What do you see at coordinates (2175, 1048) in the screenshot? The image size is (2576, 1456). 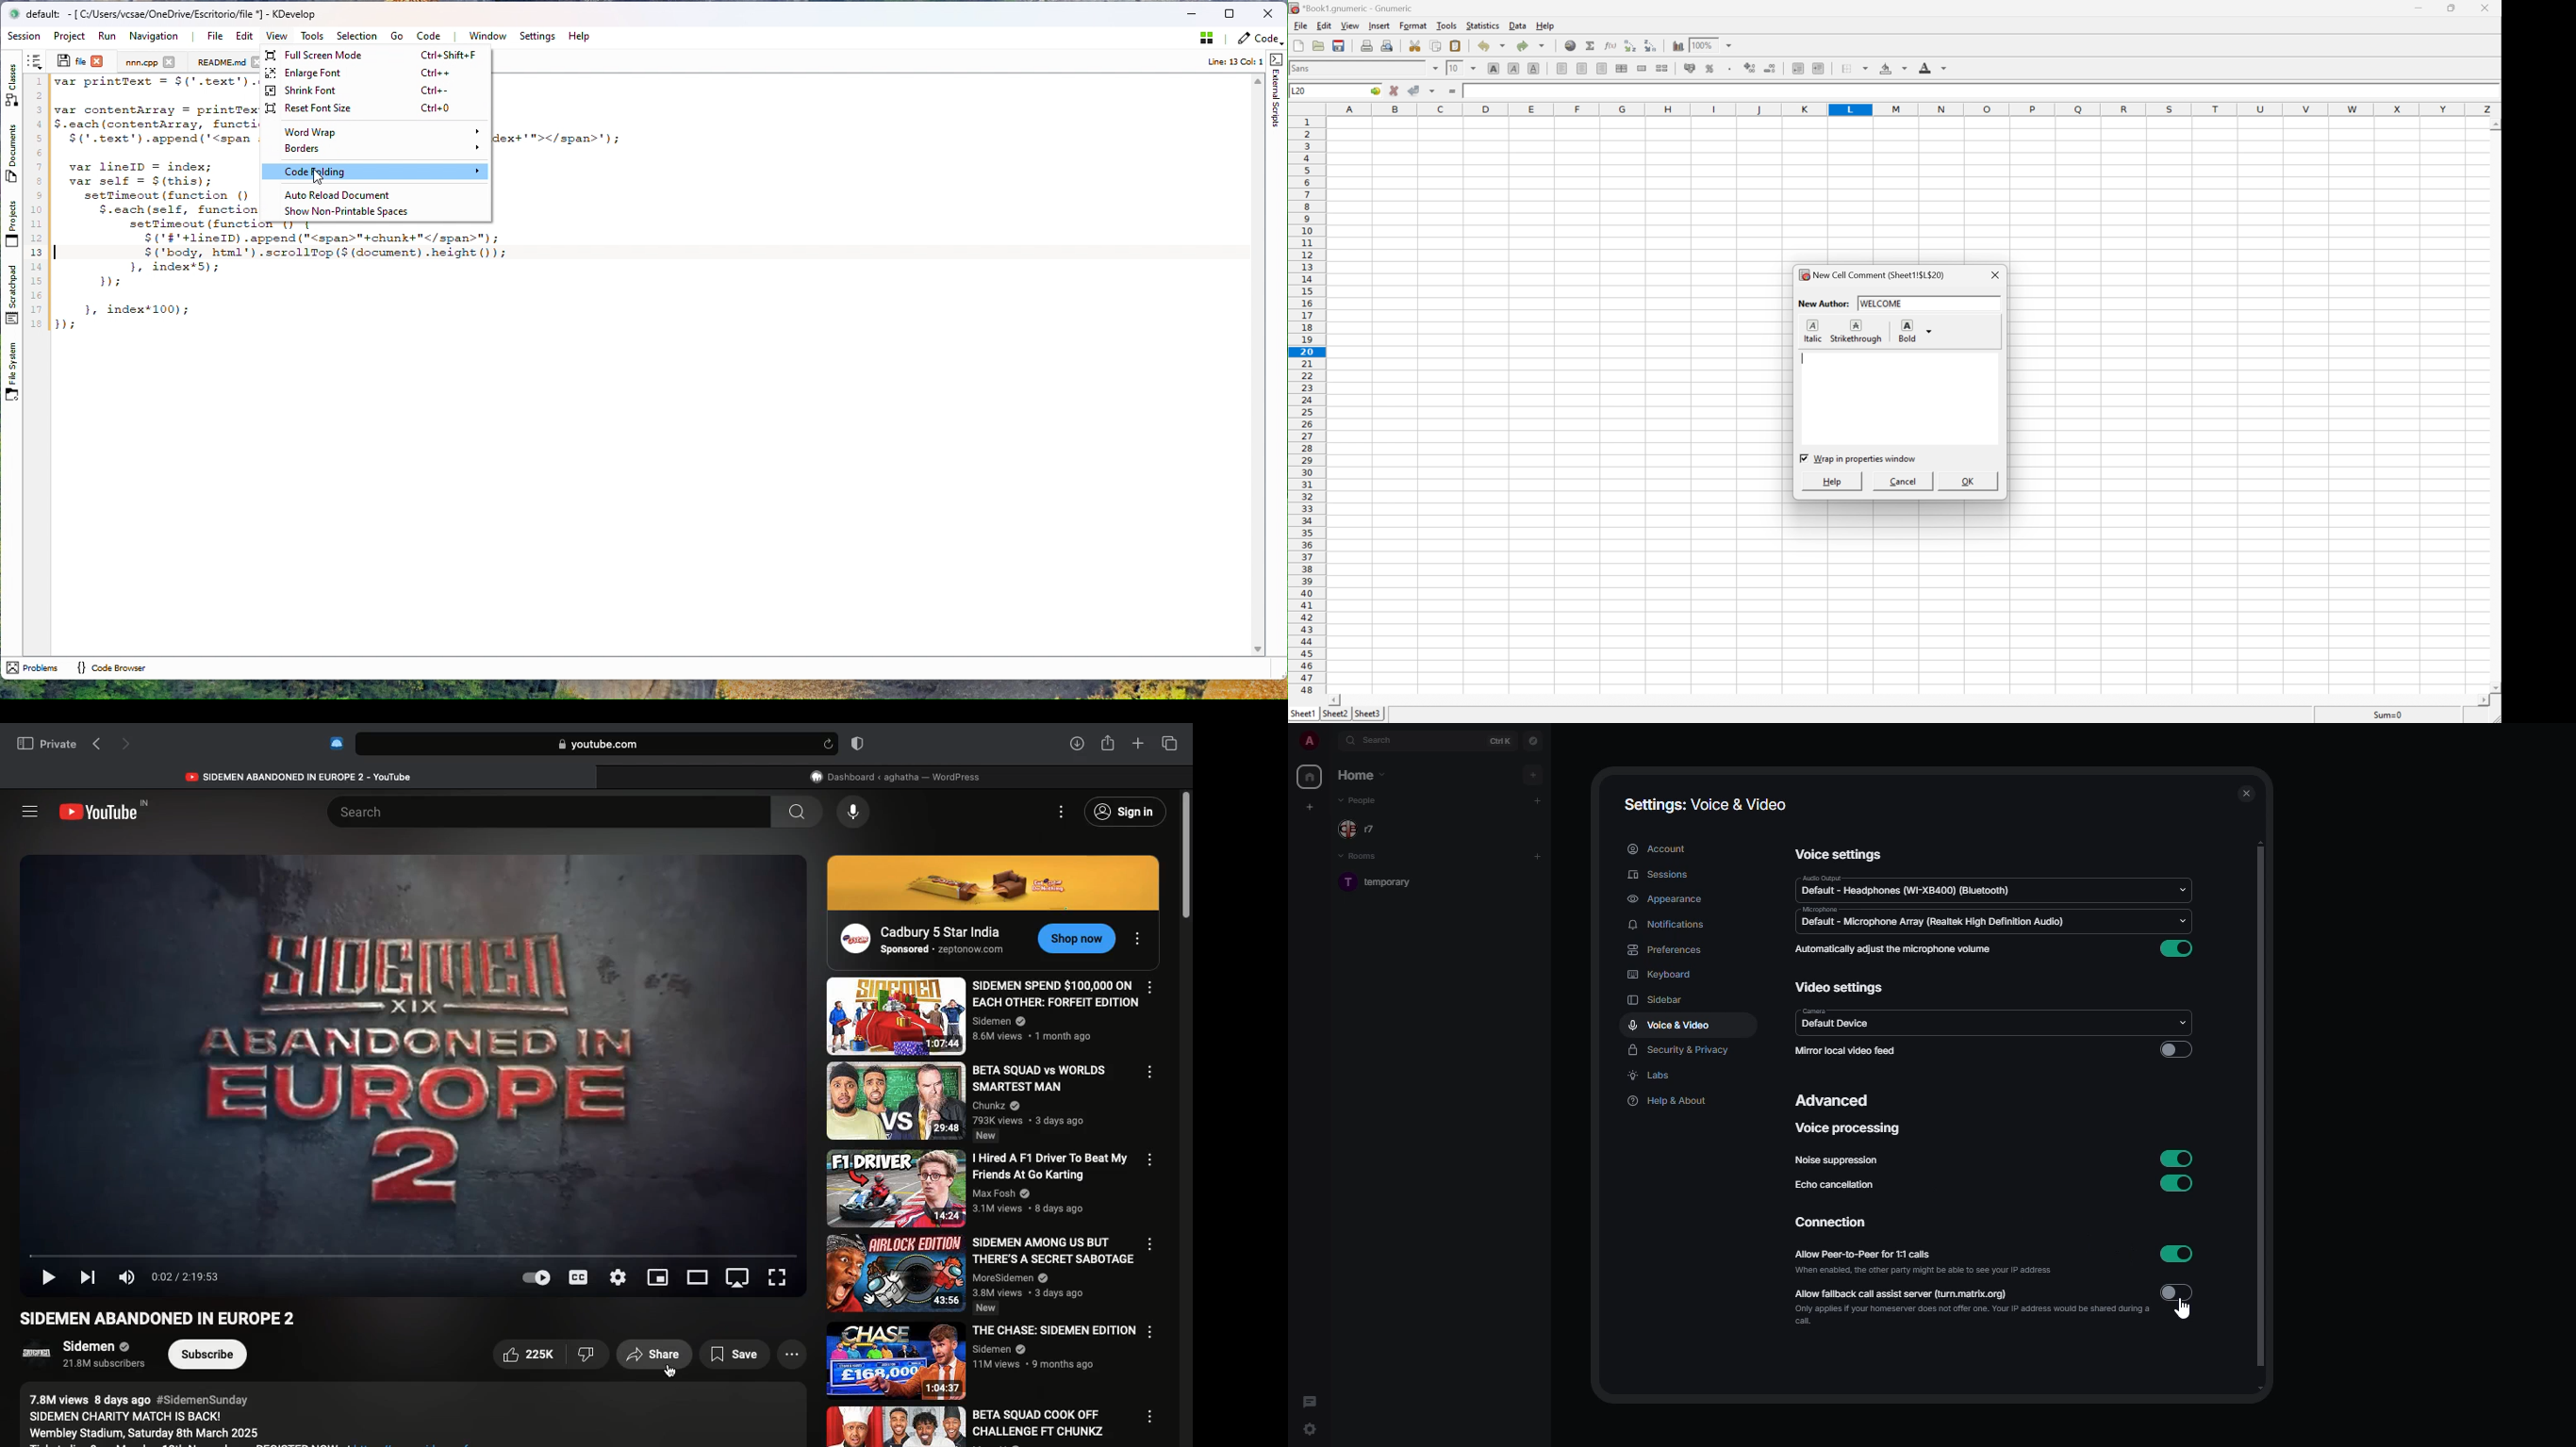 I see `disabled` at bounding box center [2175, 1048].